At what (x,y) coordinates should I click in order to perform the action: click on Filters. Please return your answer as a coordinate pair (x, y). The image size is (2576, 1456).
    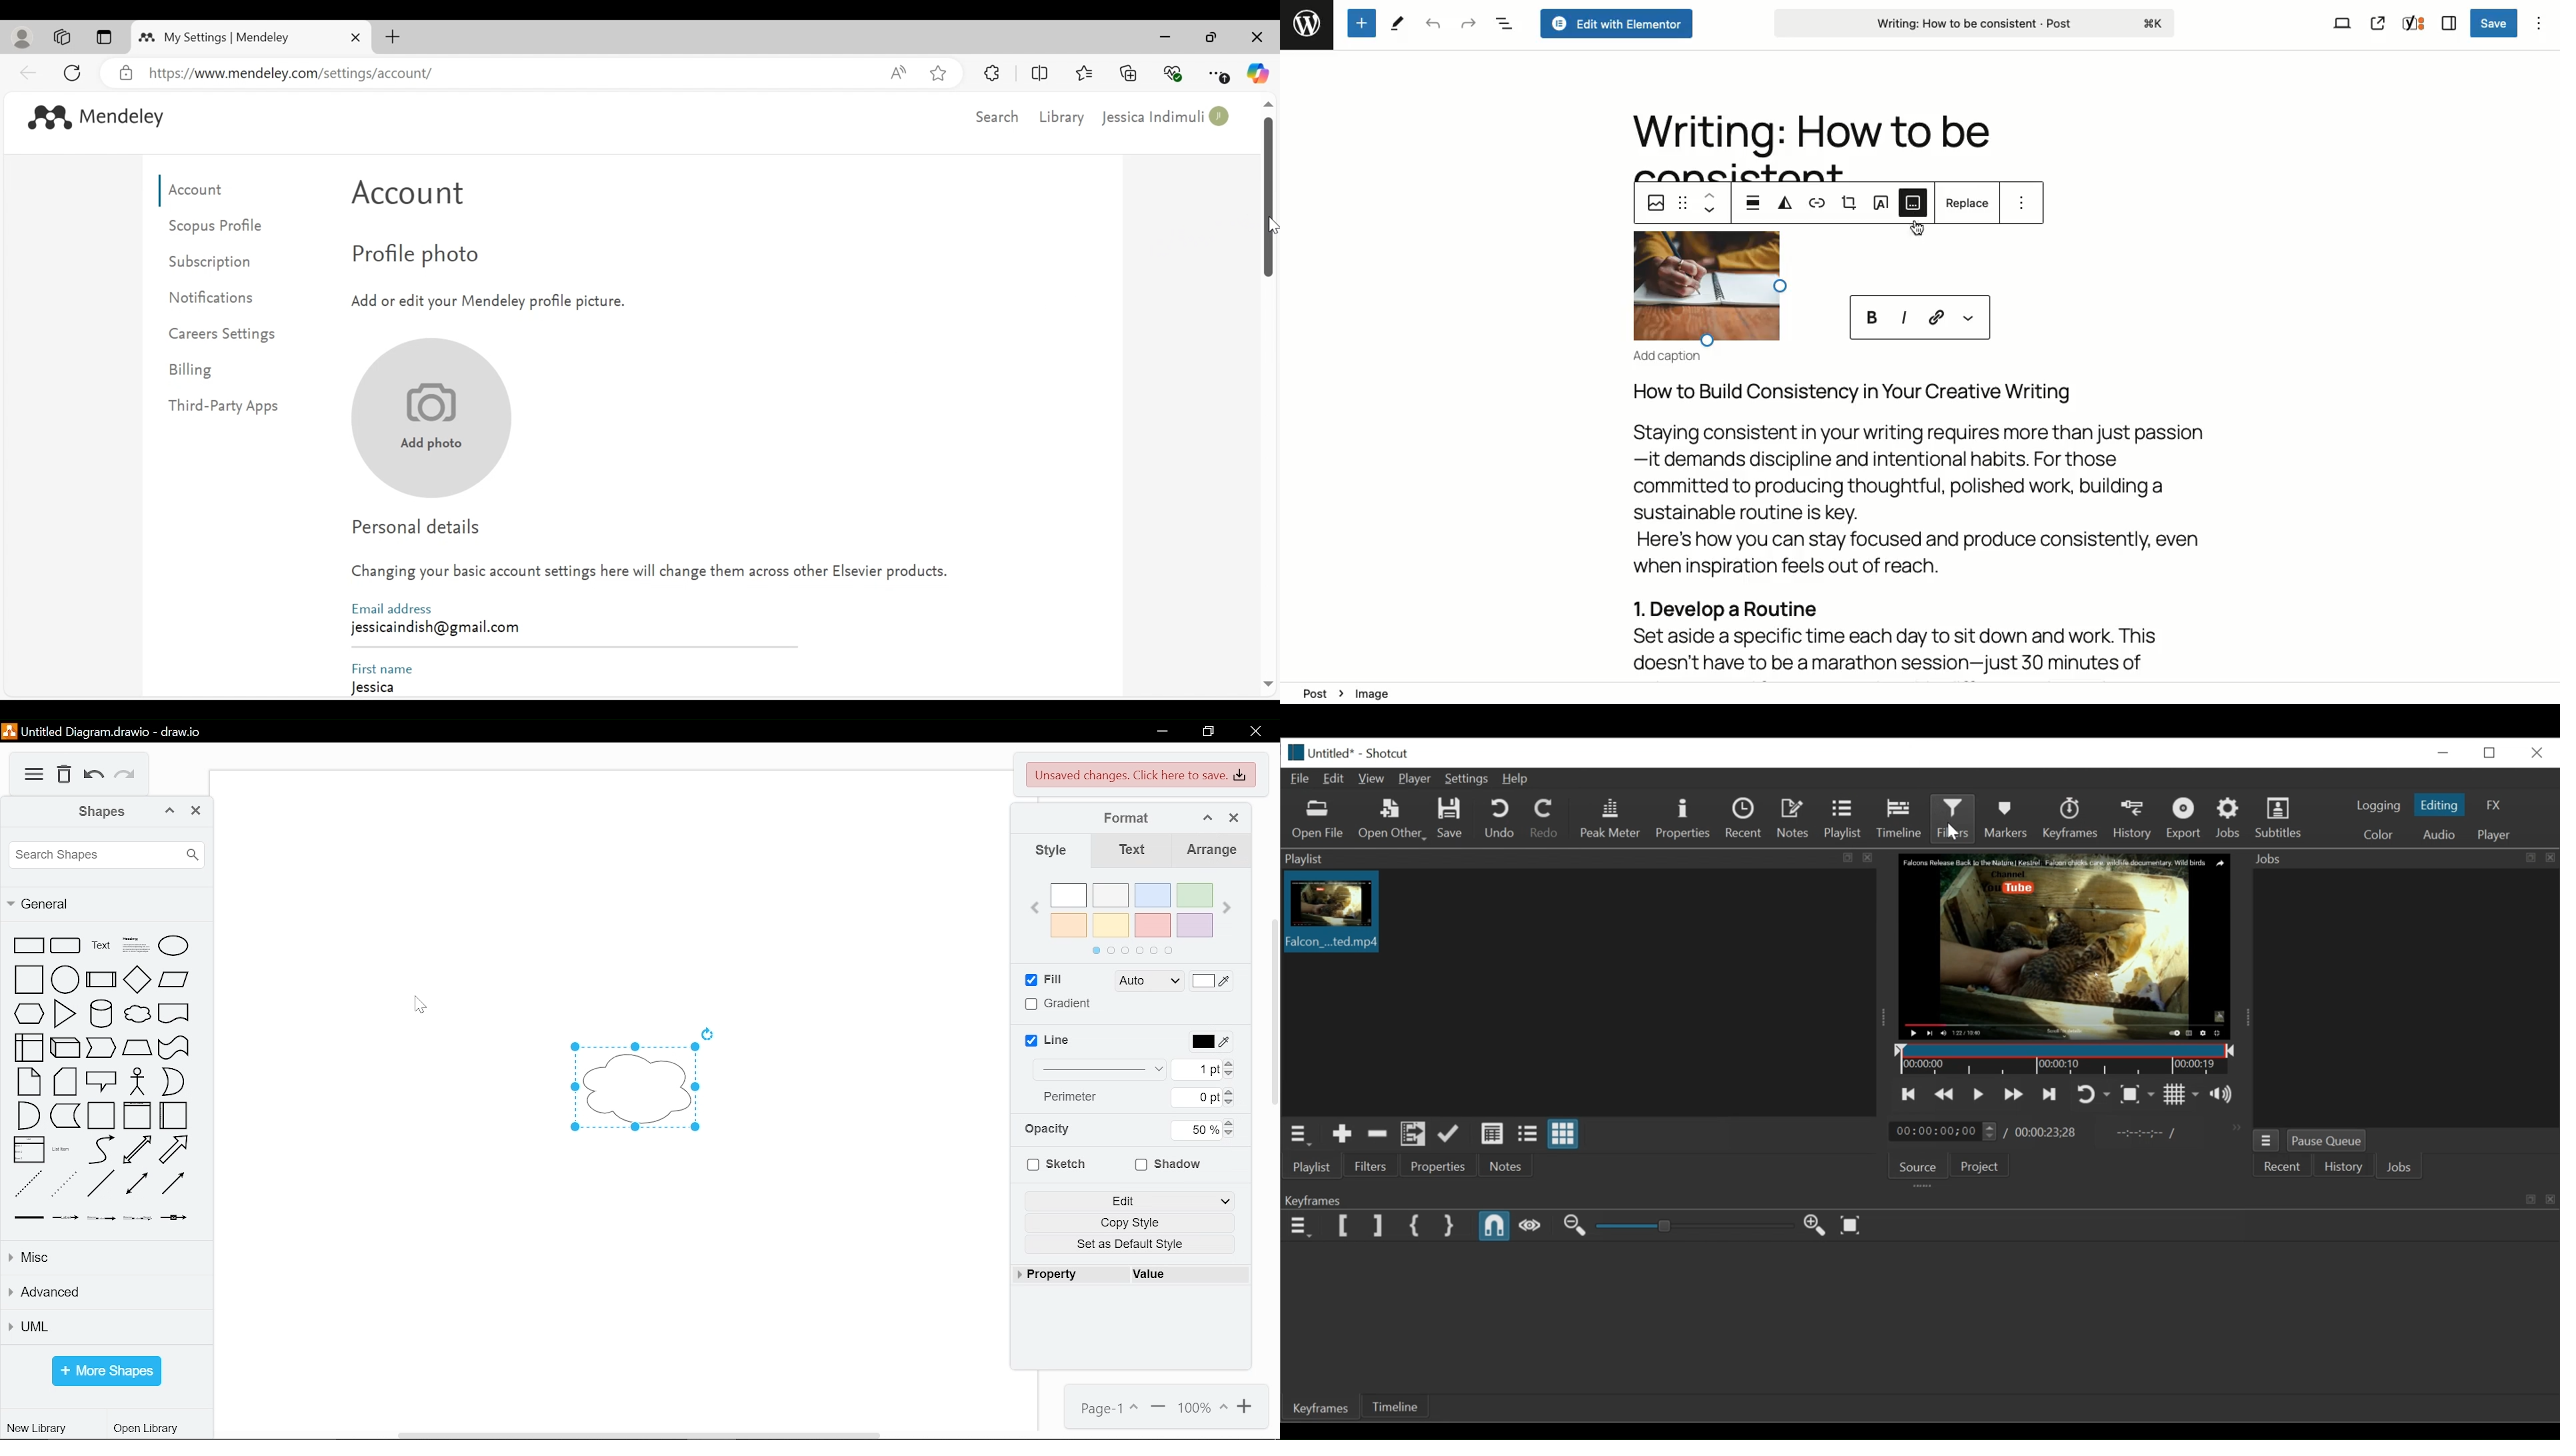
    Looking at the image, I should click on (1953, 820).